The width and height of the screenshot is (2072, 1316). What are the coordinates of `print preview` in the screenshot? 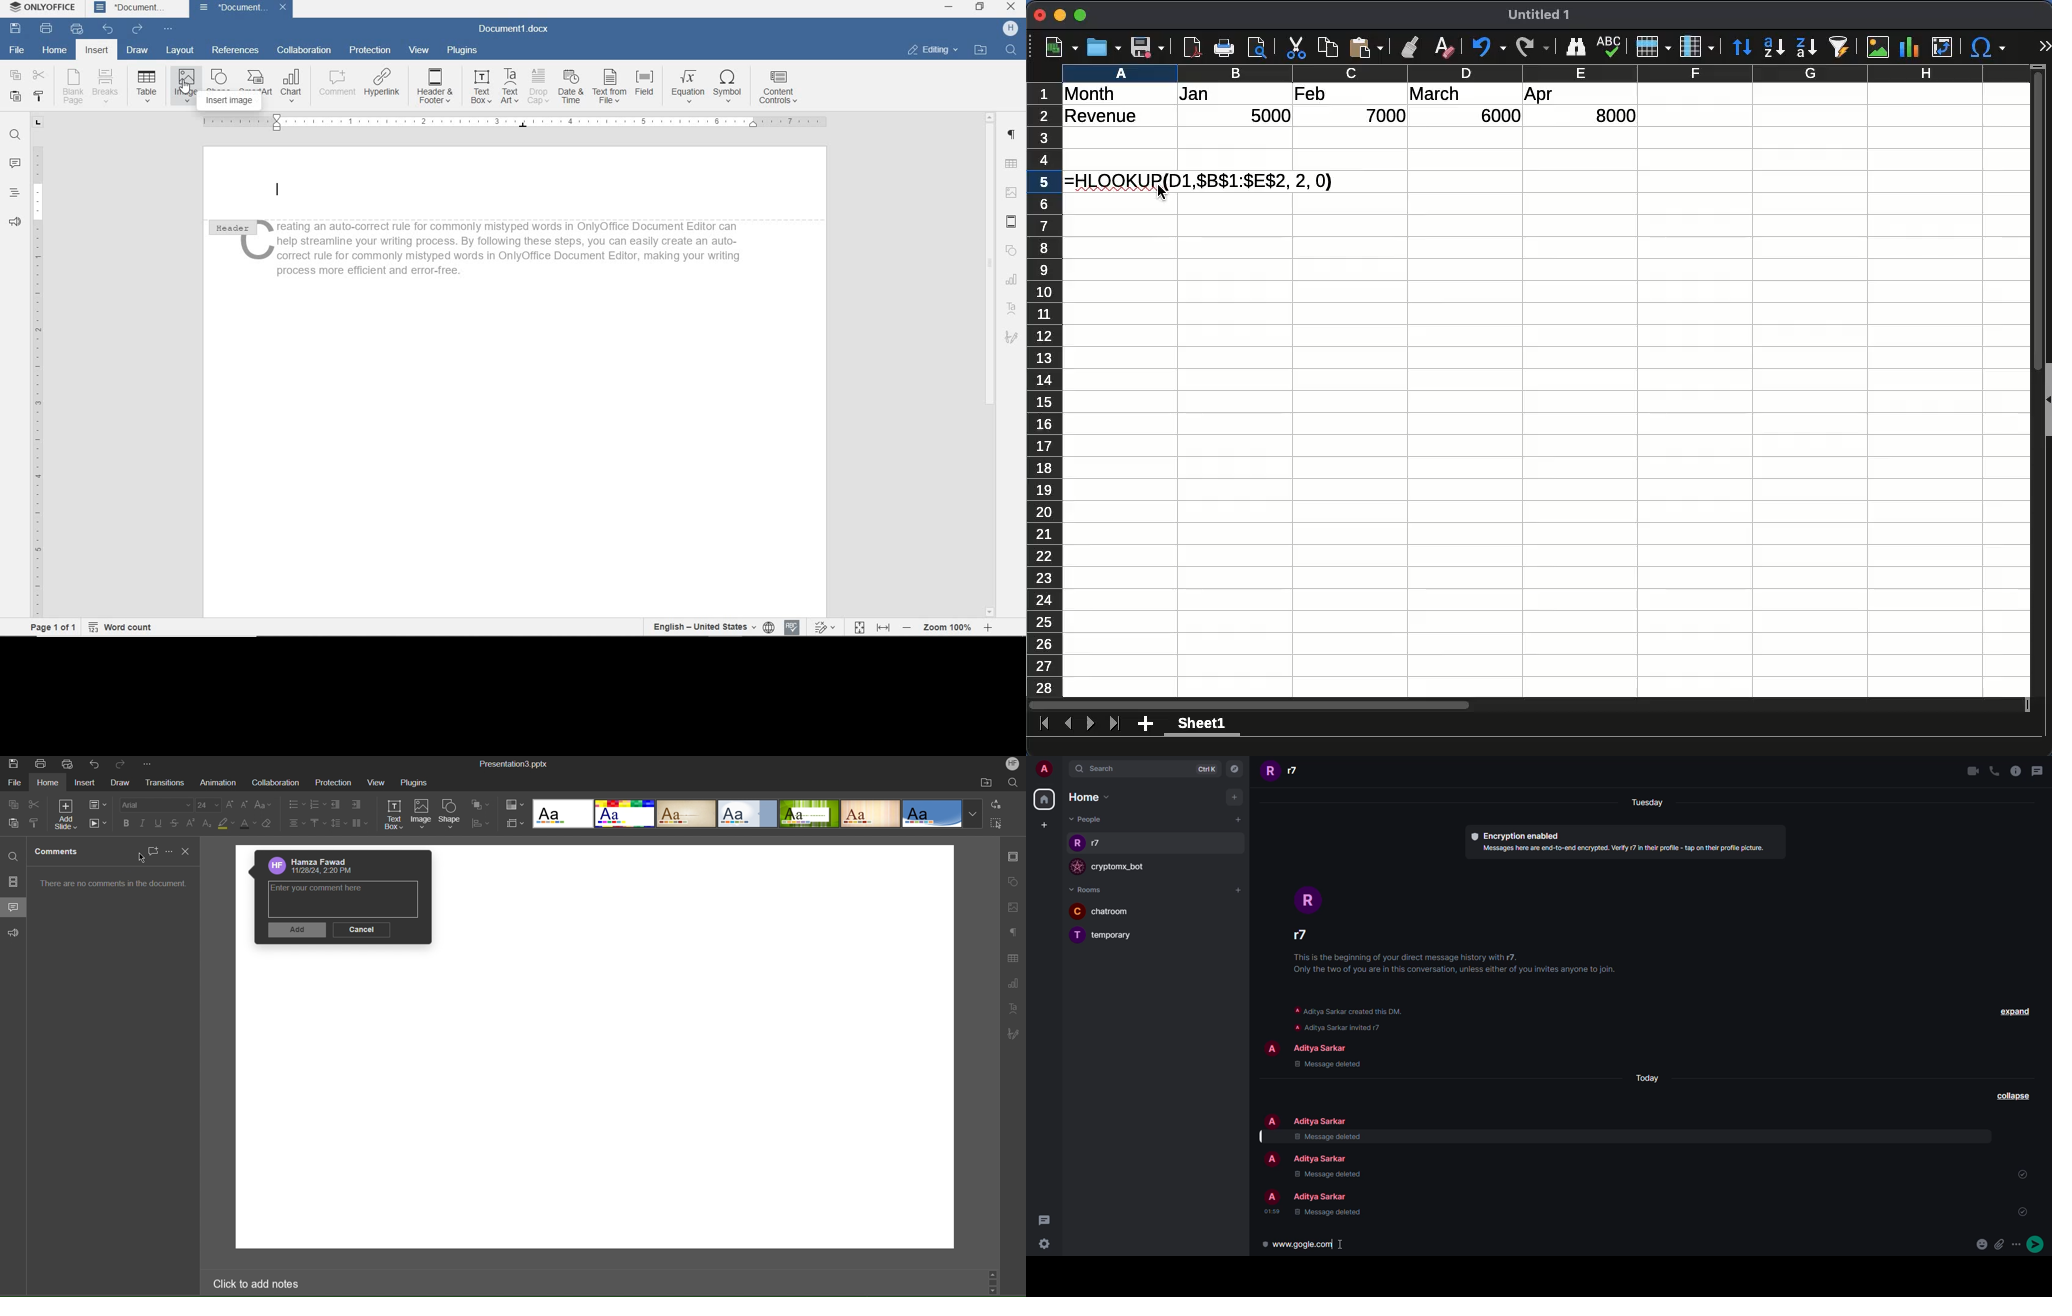 It's located at (1257, 47).